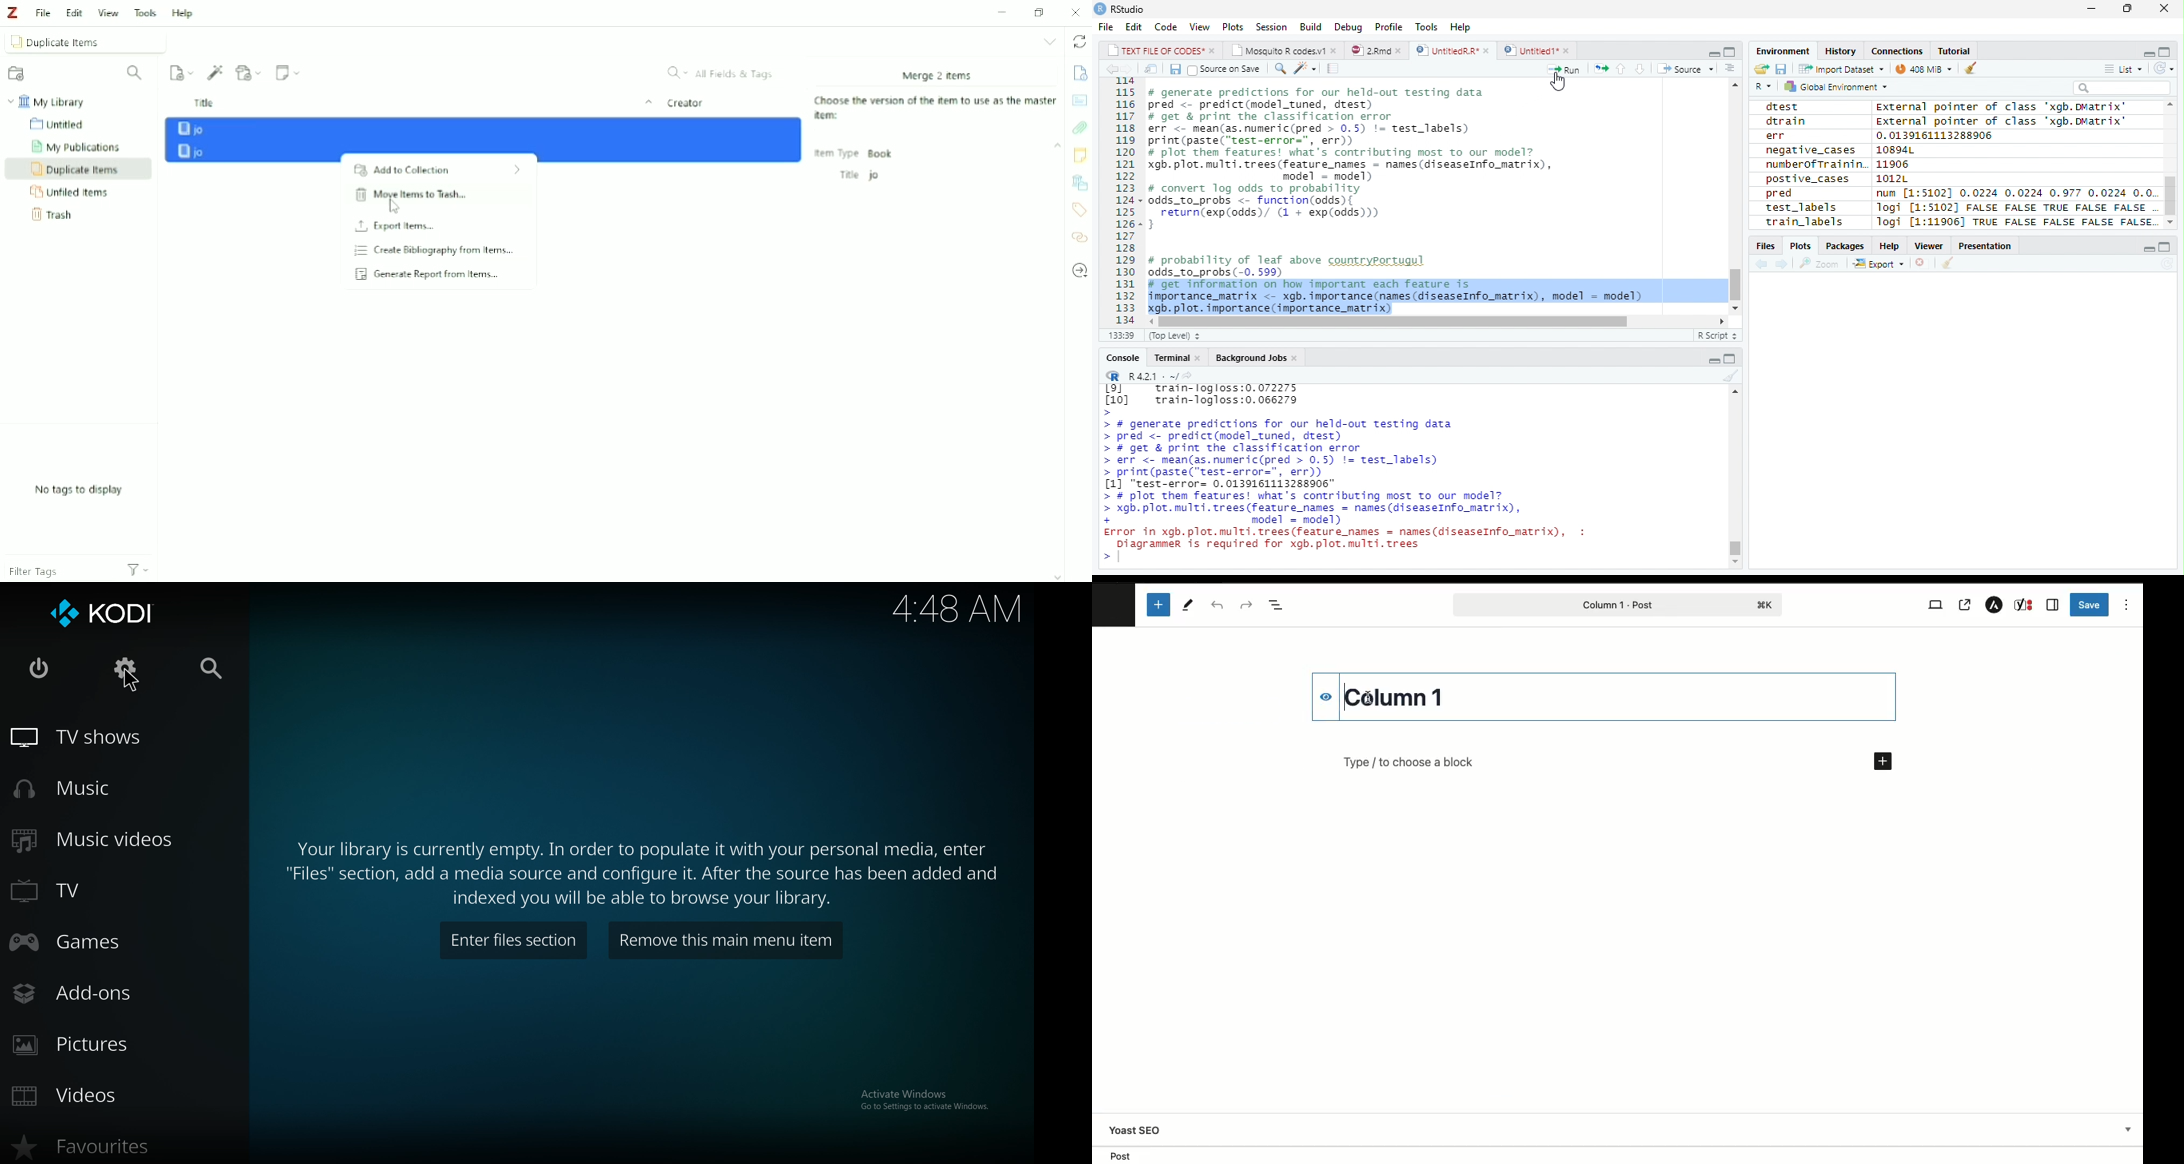 The height and width of the screenshot is (1176, 2184). I want to click on Minimize, so click(2090, 9).